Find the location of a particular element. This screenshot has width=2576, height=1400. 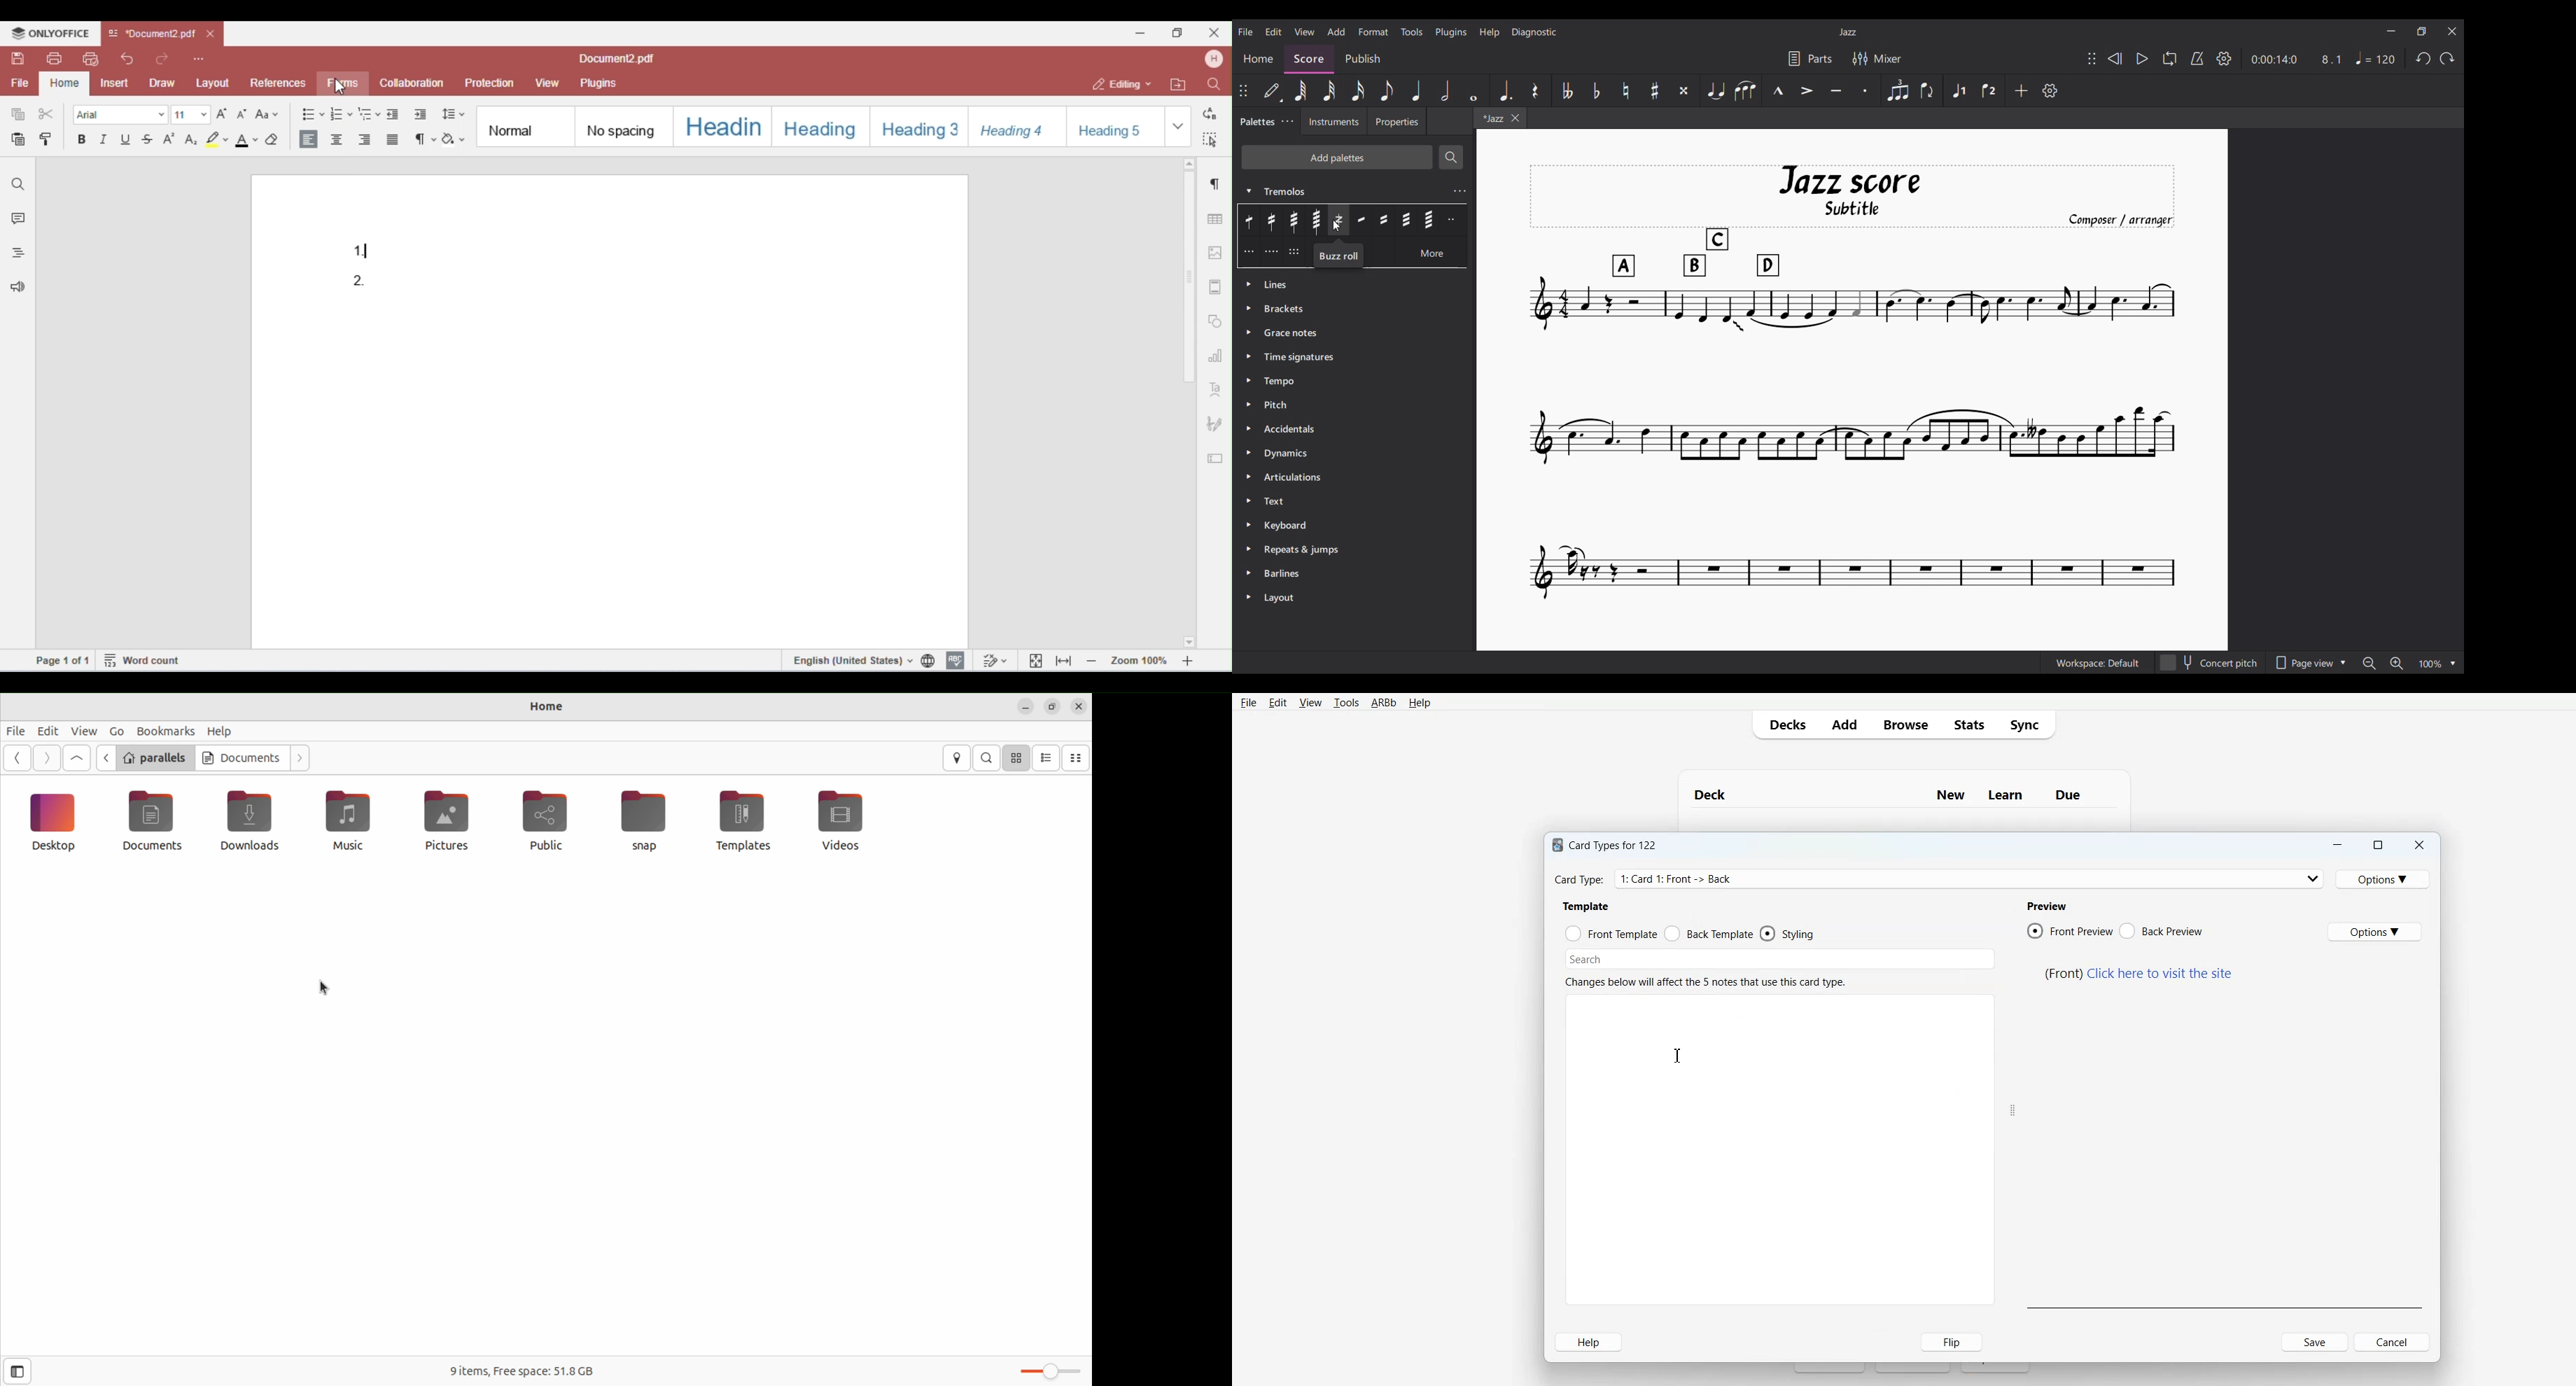

Add is located at coordinates (1337, 31).